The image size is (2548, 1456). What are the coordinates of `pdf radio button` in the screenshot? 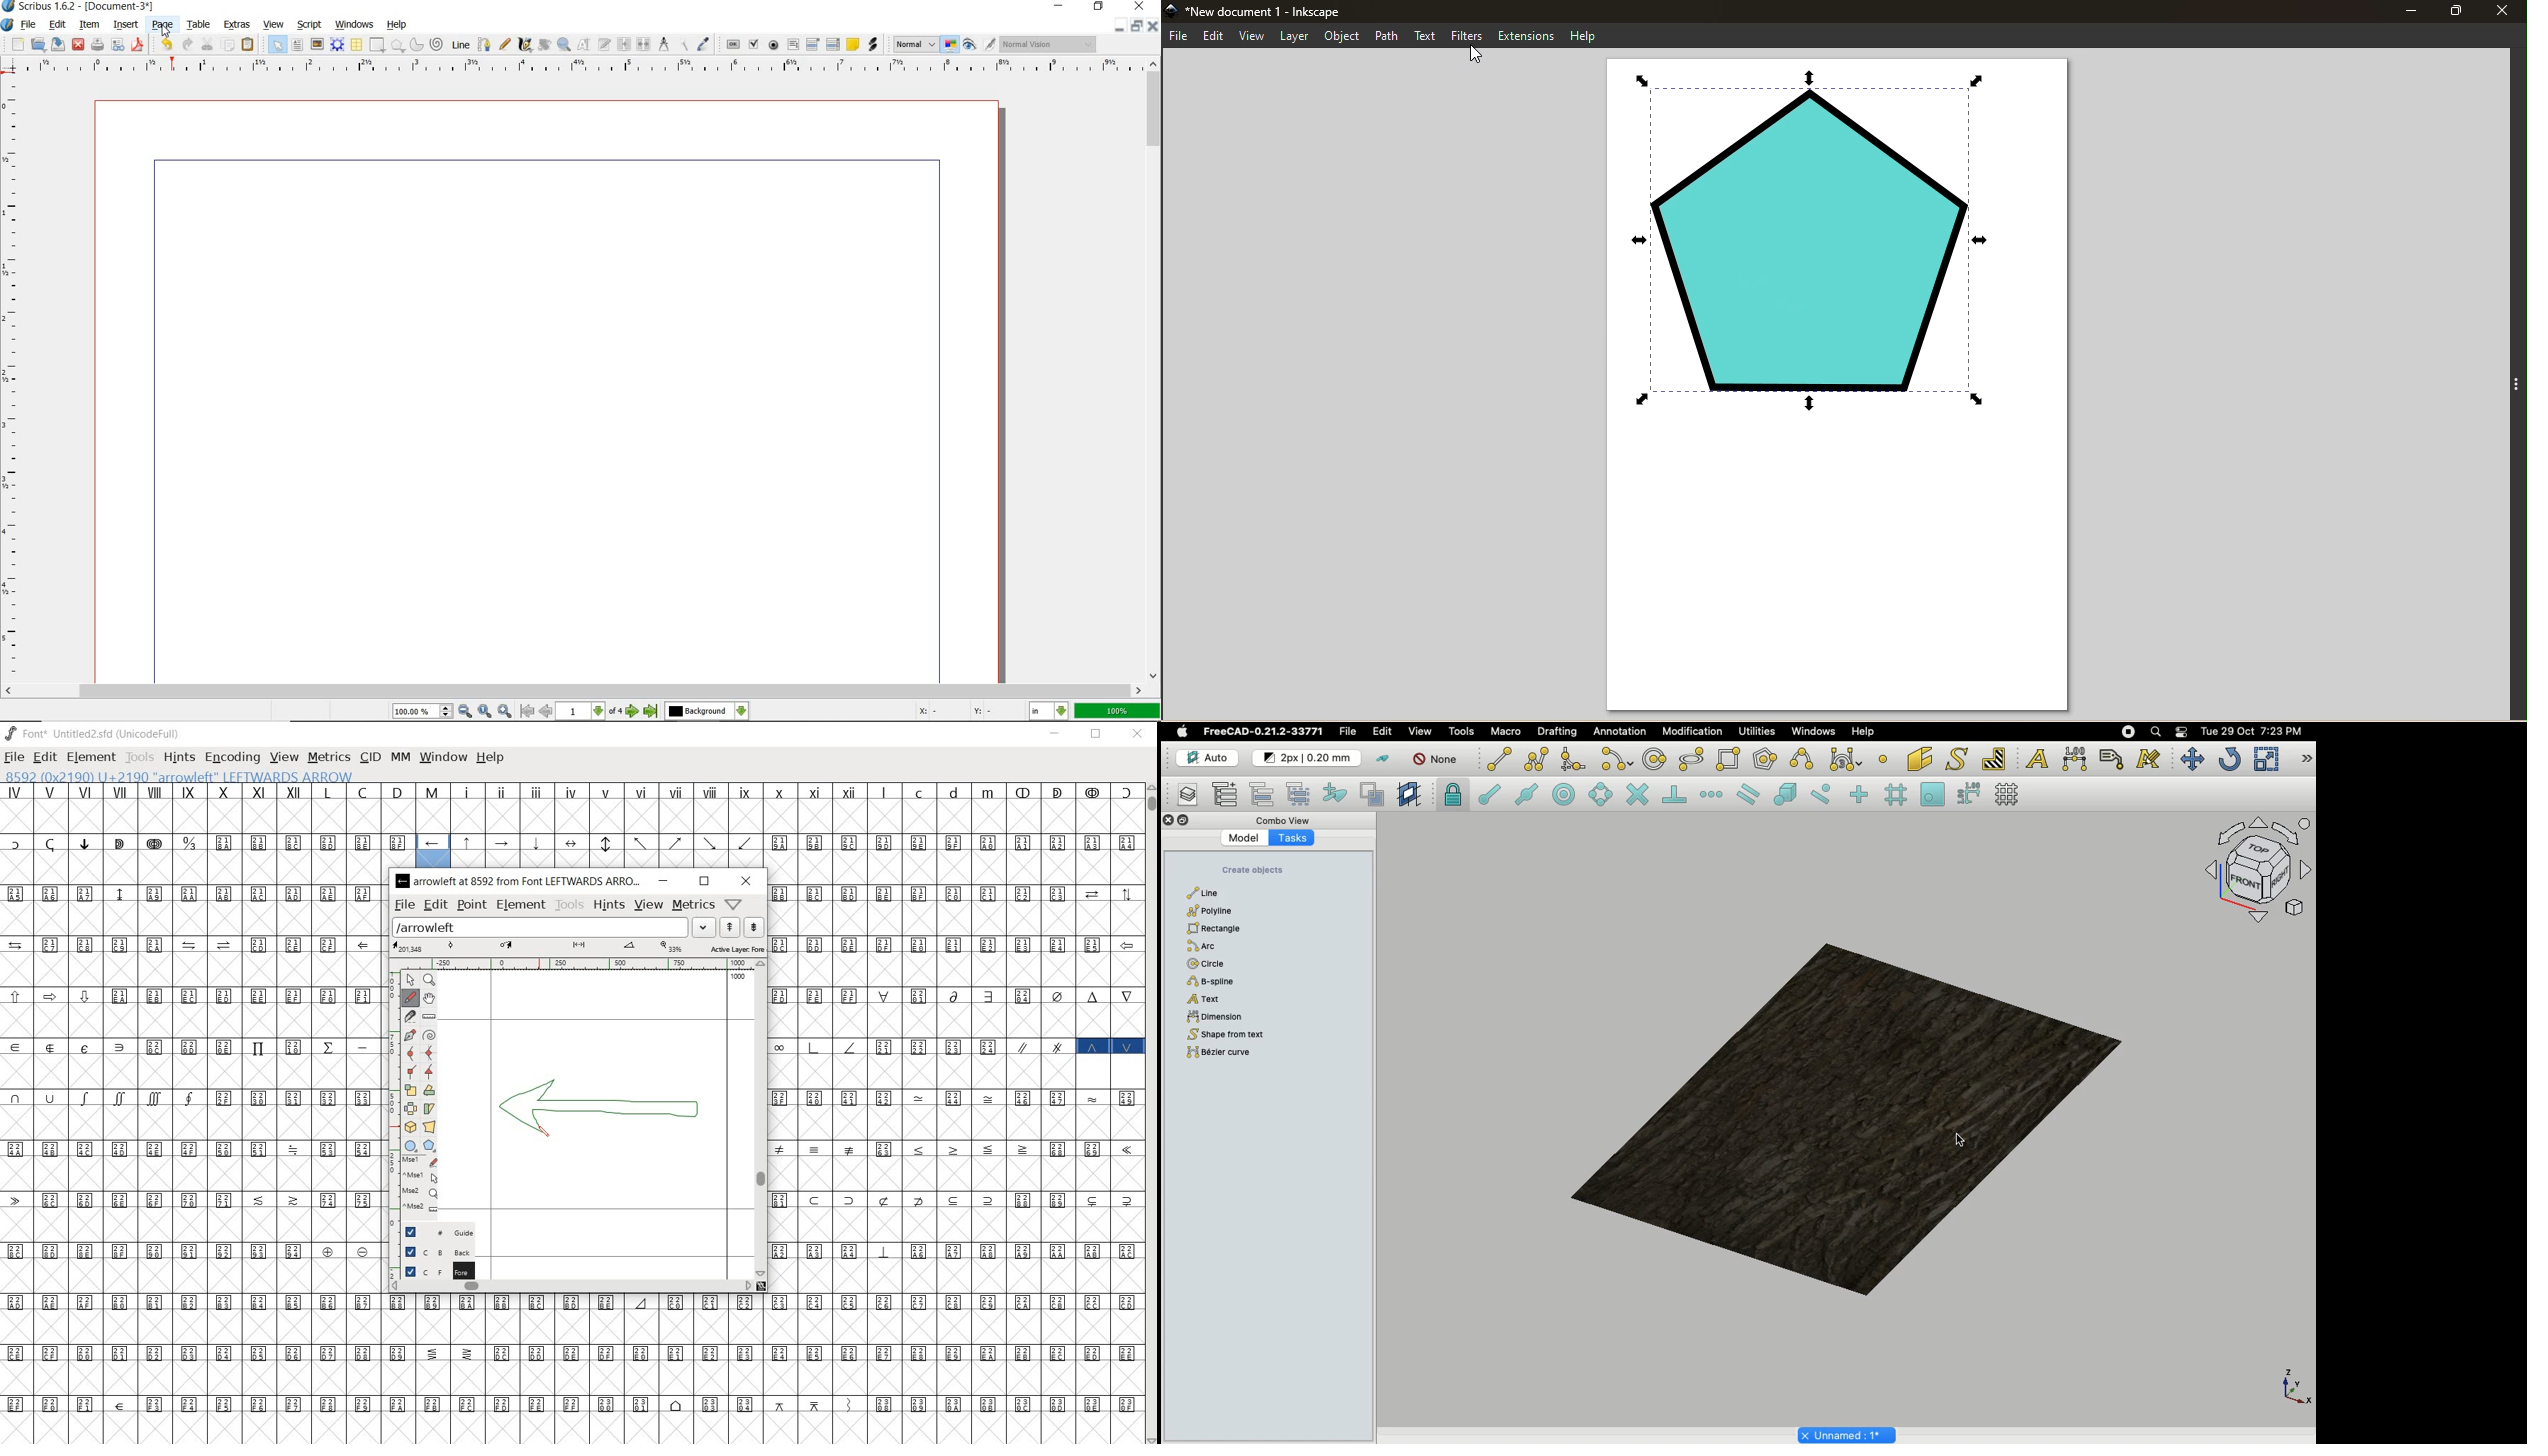 It's located at (774, 45).